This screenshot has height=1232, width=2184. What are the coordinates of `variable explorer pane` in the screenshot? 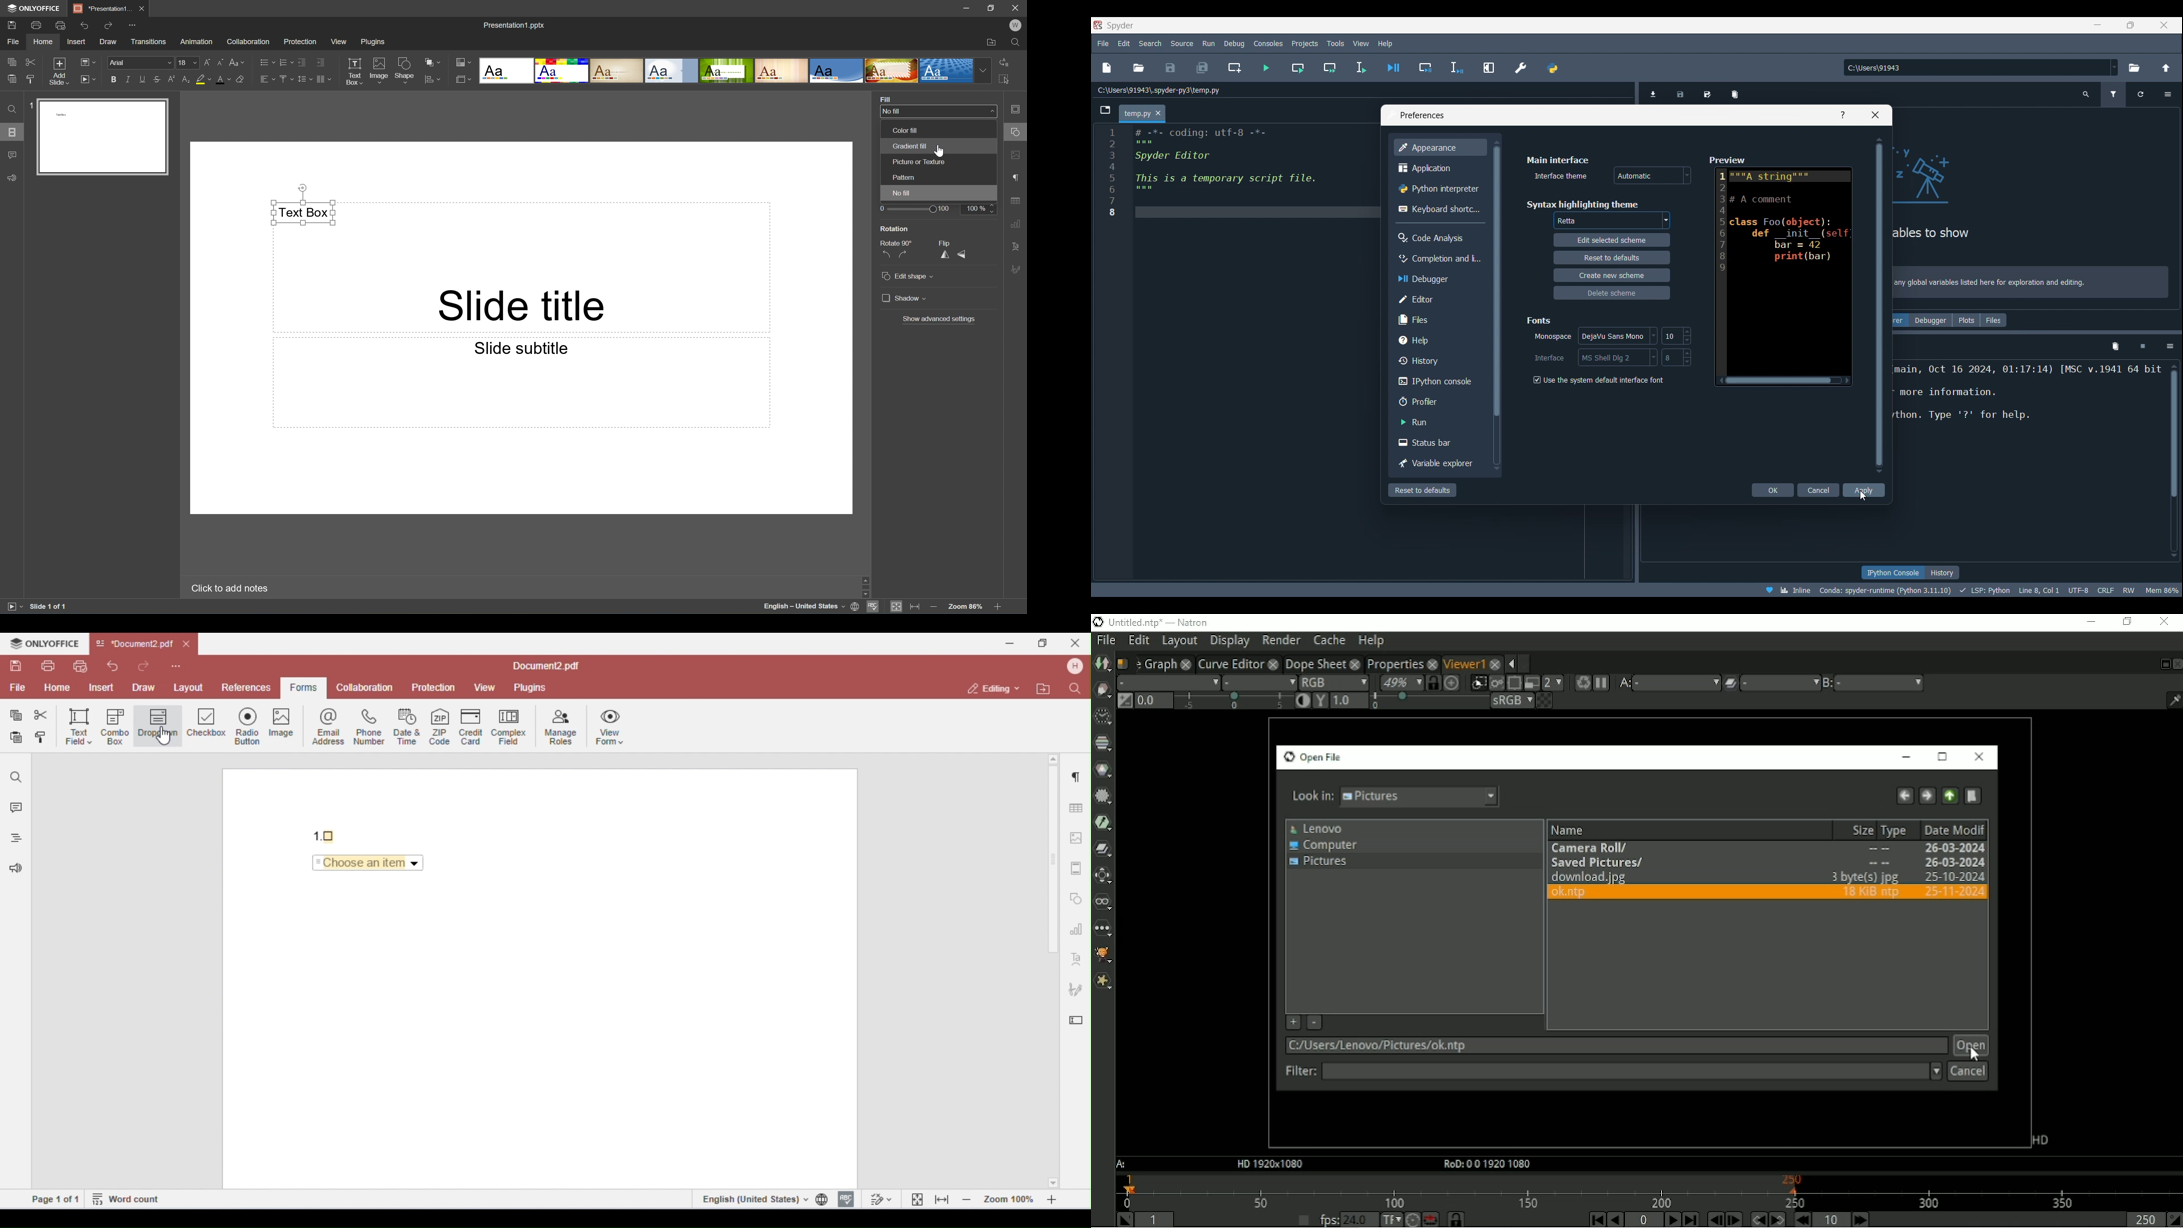 It's located at (2032, 186).